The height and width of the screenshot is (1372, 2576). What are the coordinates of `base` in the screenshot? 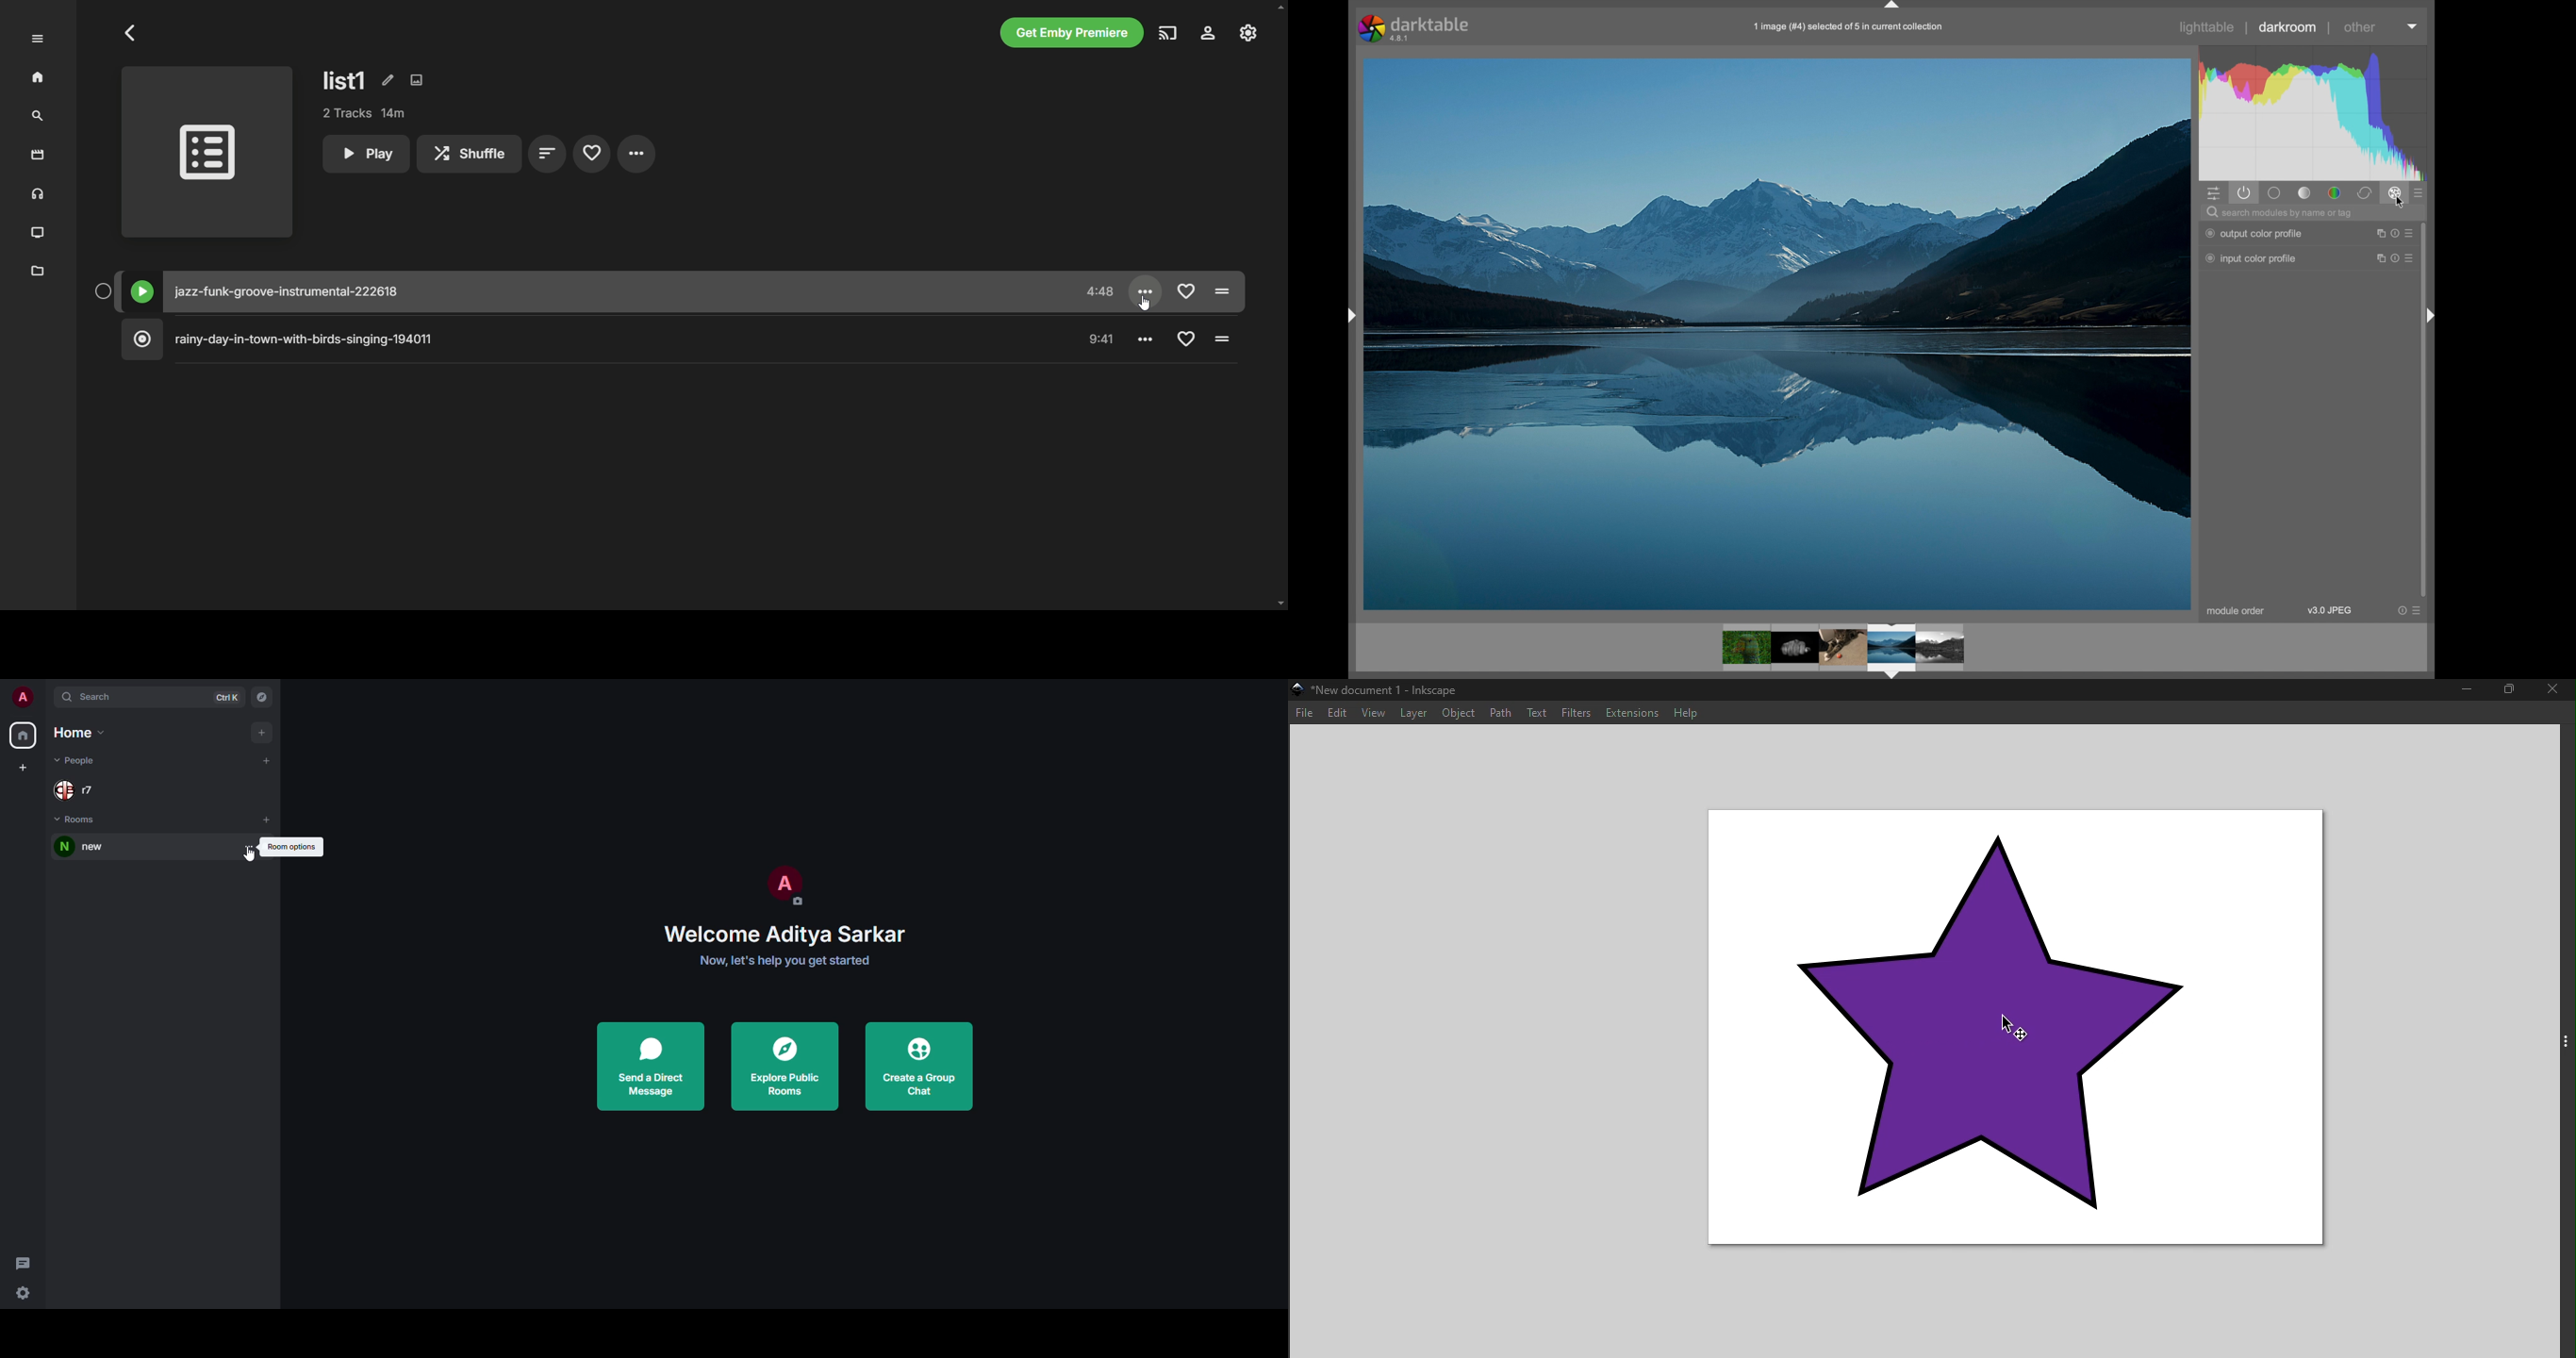 It's located at (2275, 192).